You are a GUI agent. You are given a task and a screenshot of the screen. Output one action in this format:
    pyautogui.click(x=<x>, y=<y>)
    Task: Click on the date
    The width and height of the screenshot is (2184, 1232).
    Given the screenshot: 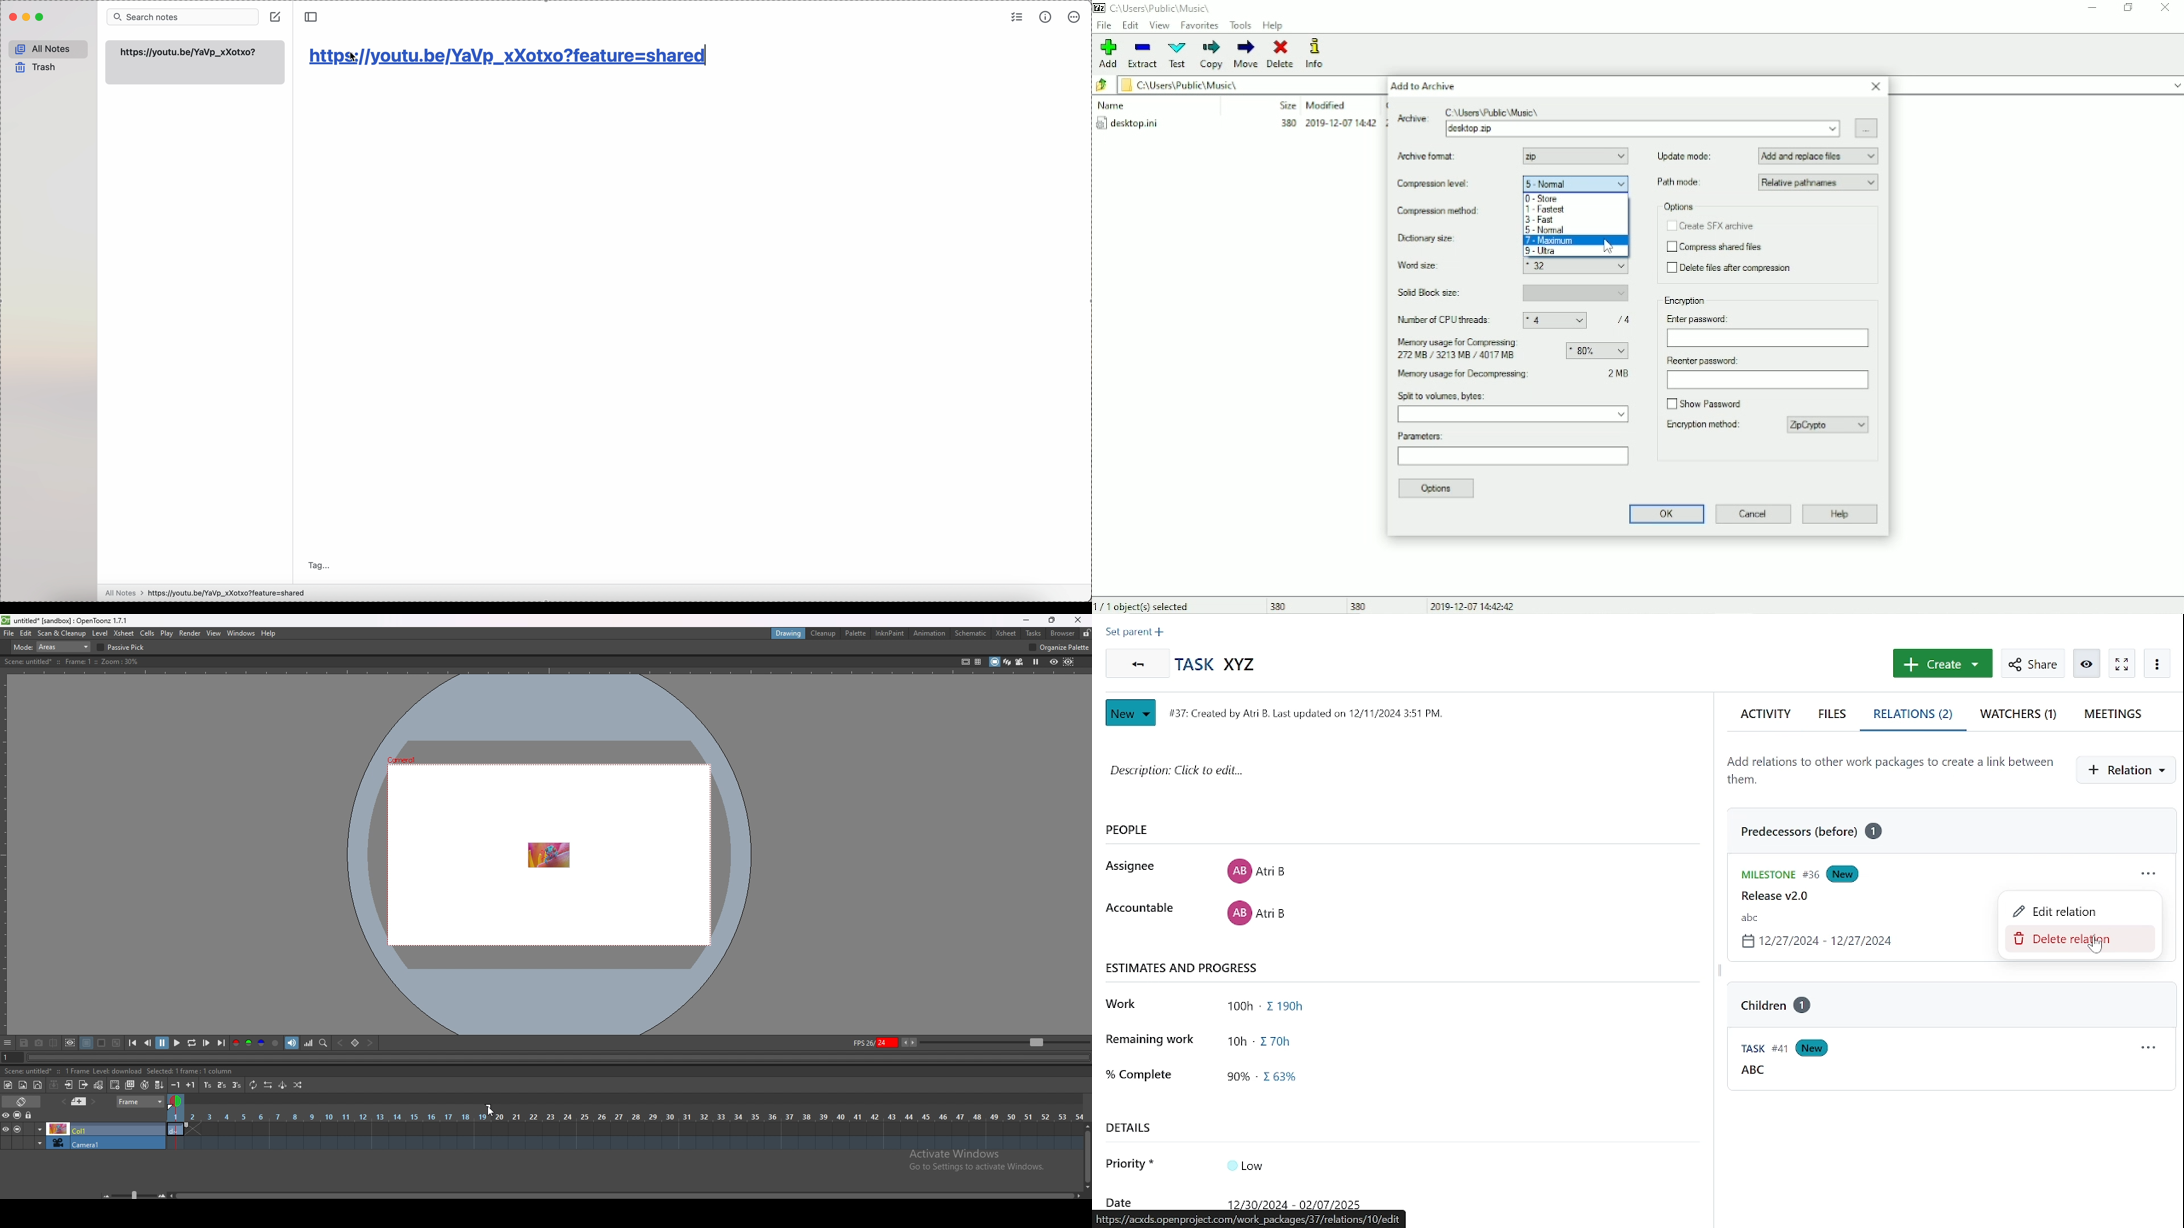 What is the action you would take?
    pyautogui.click(x=1118, y=1201)
    